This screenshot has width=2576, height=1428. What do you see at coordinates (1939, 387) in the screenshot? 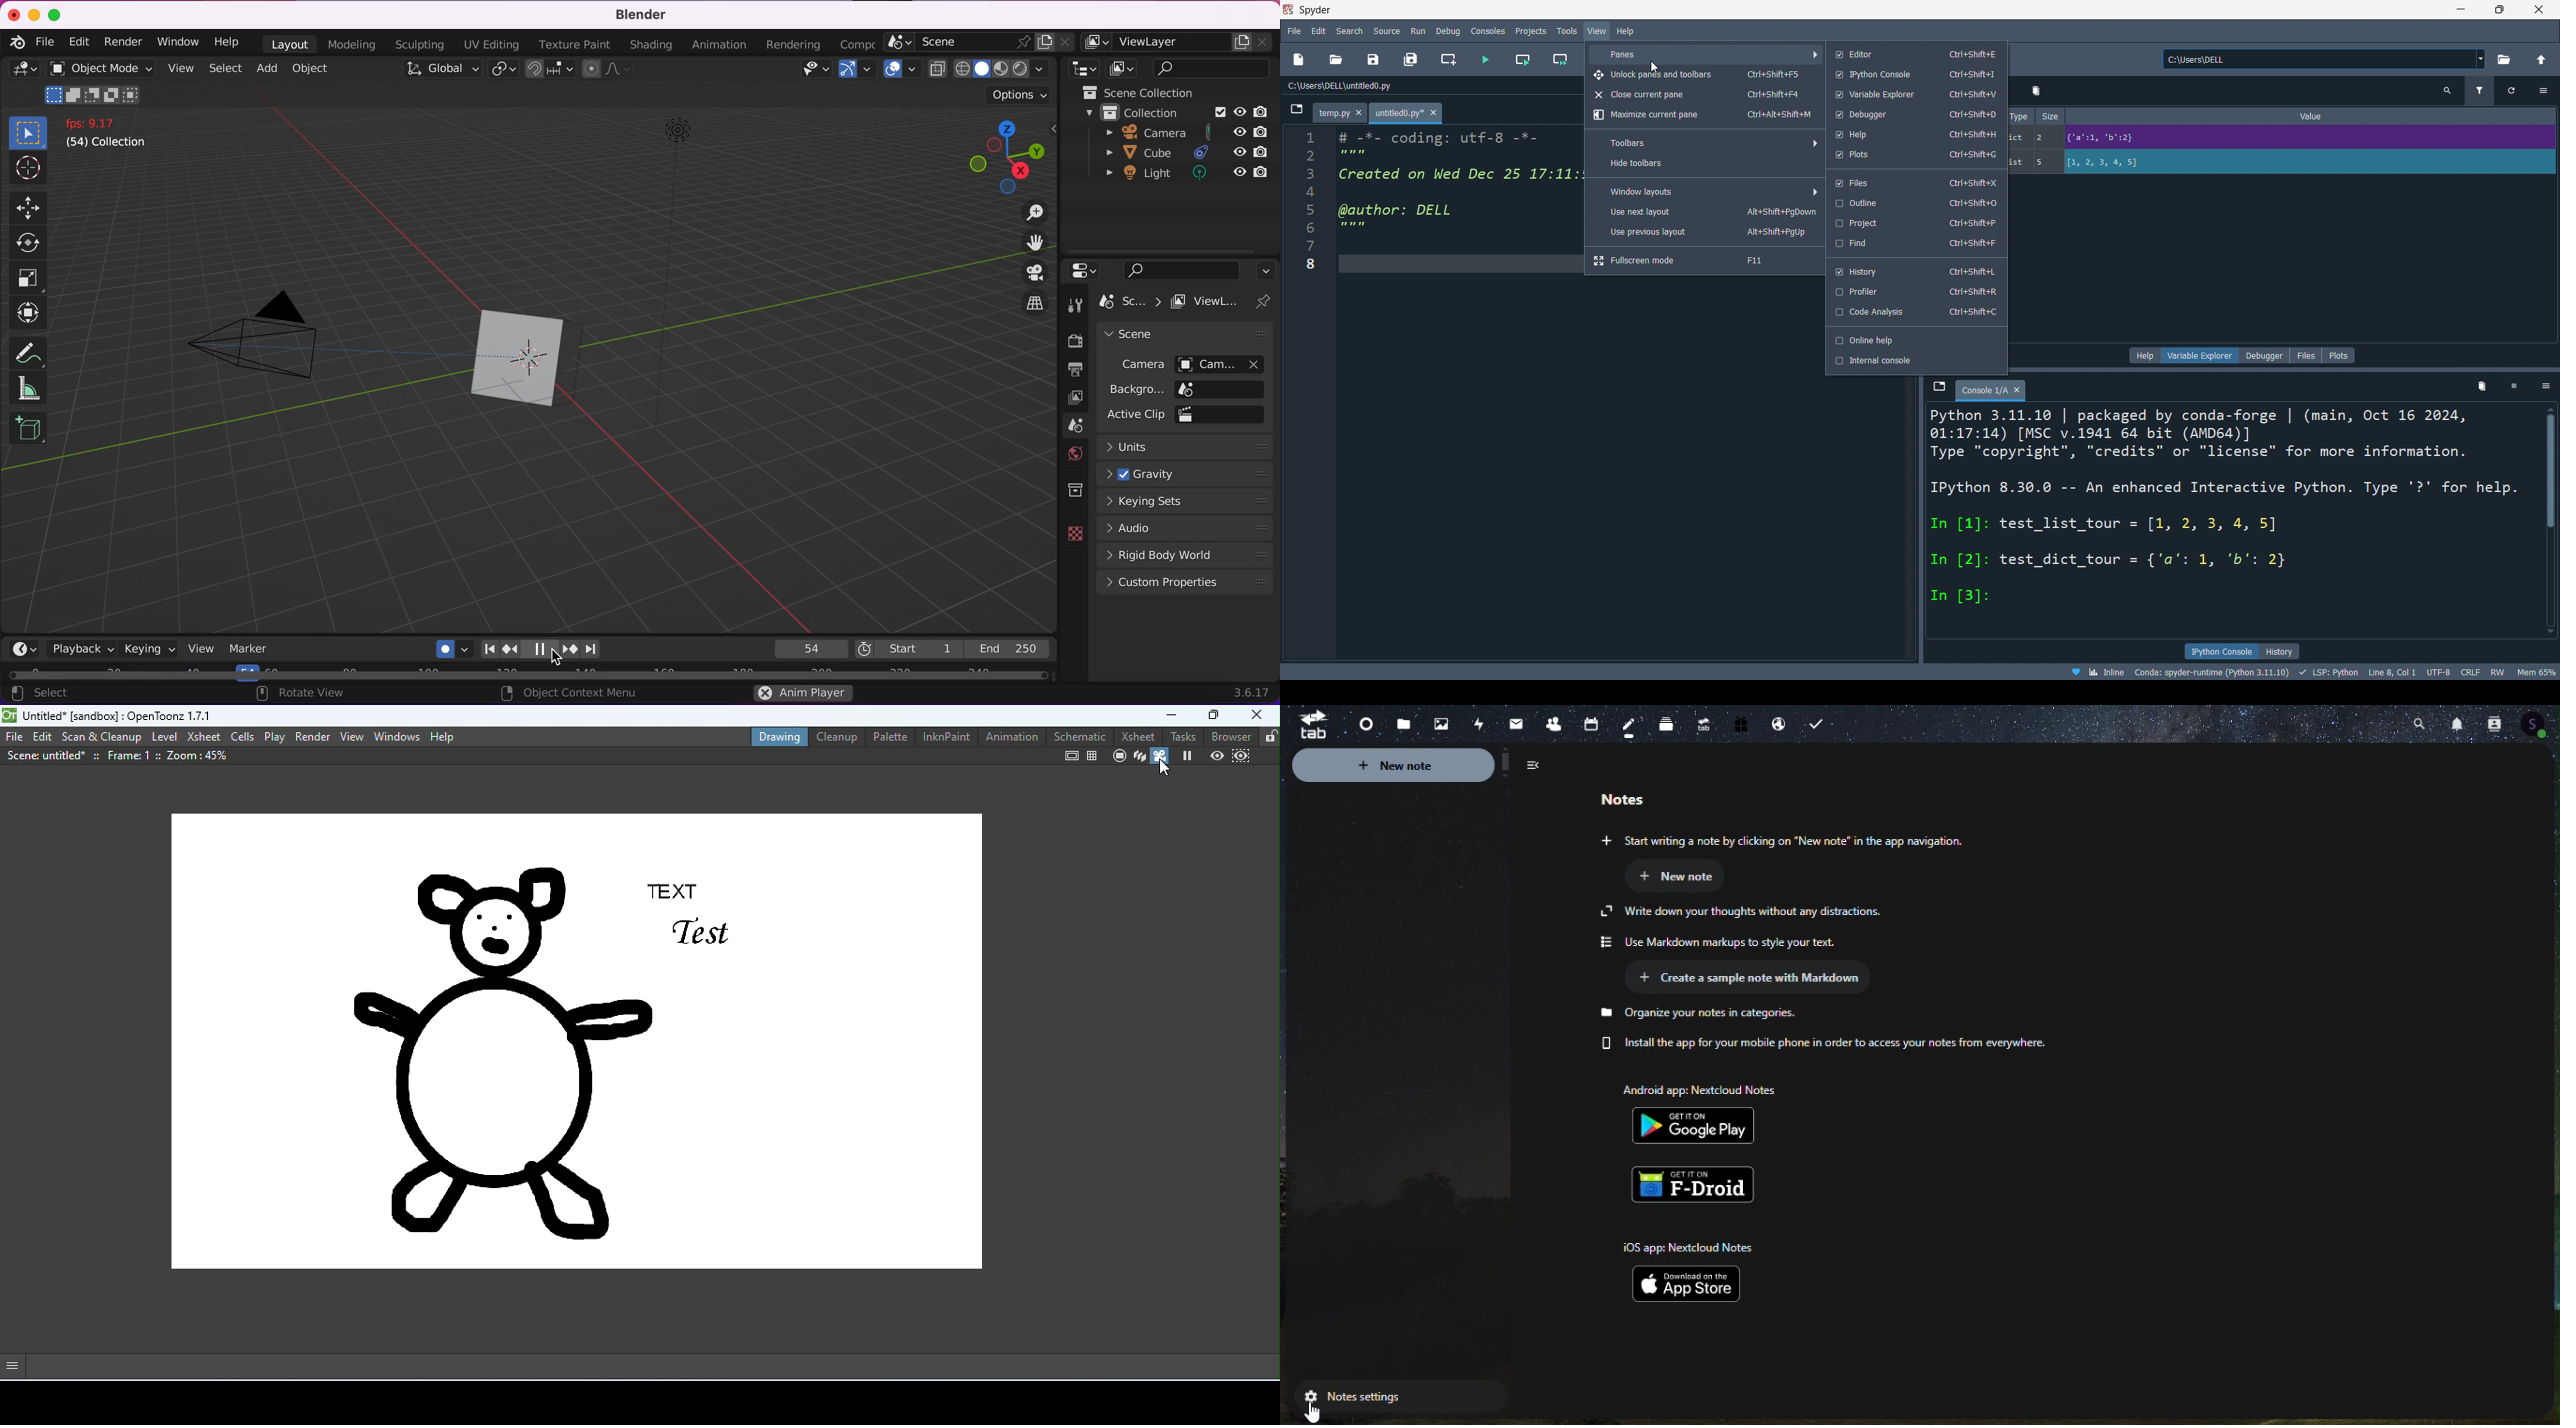
I see `browse tabs` at bounding box center [1939, 387].